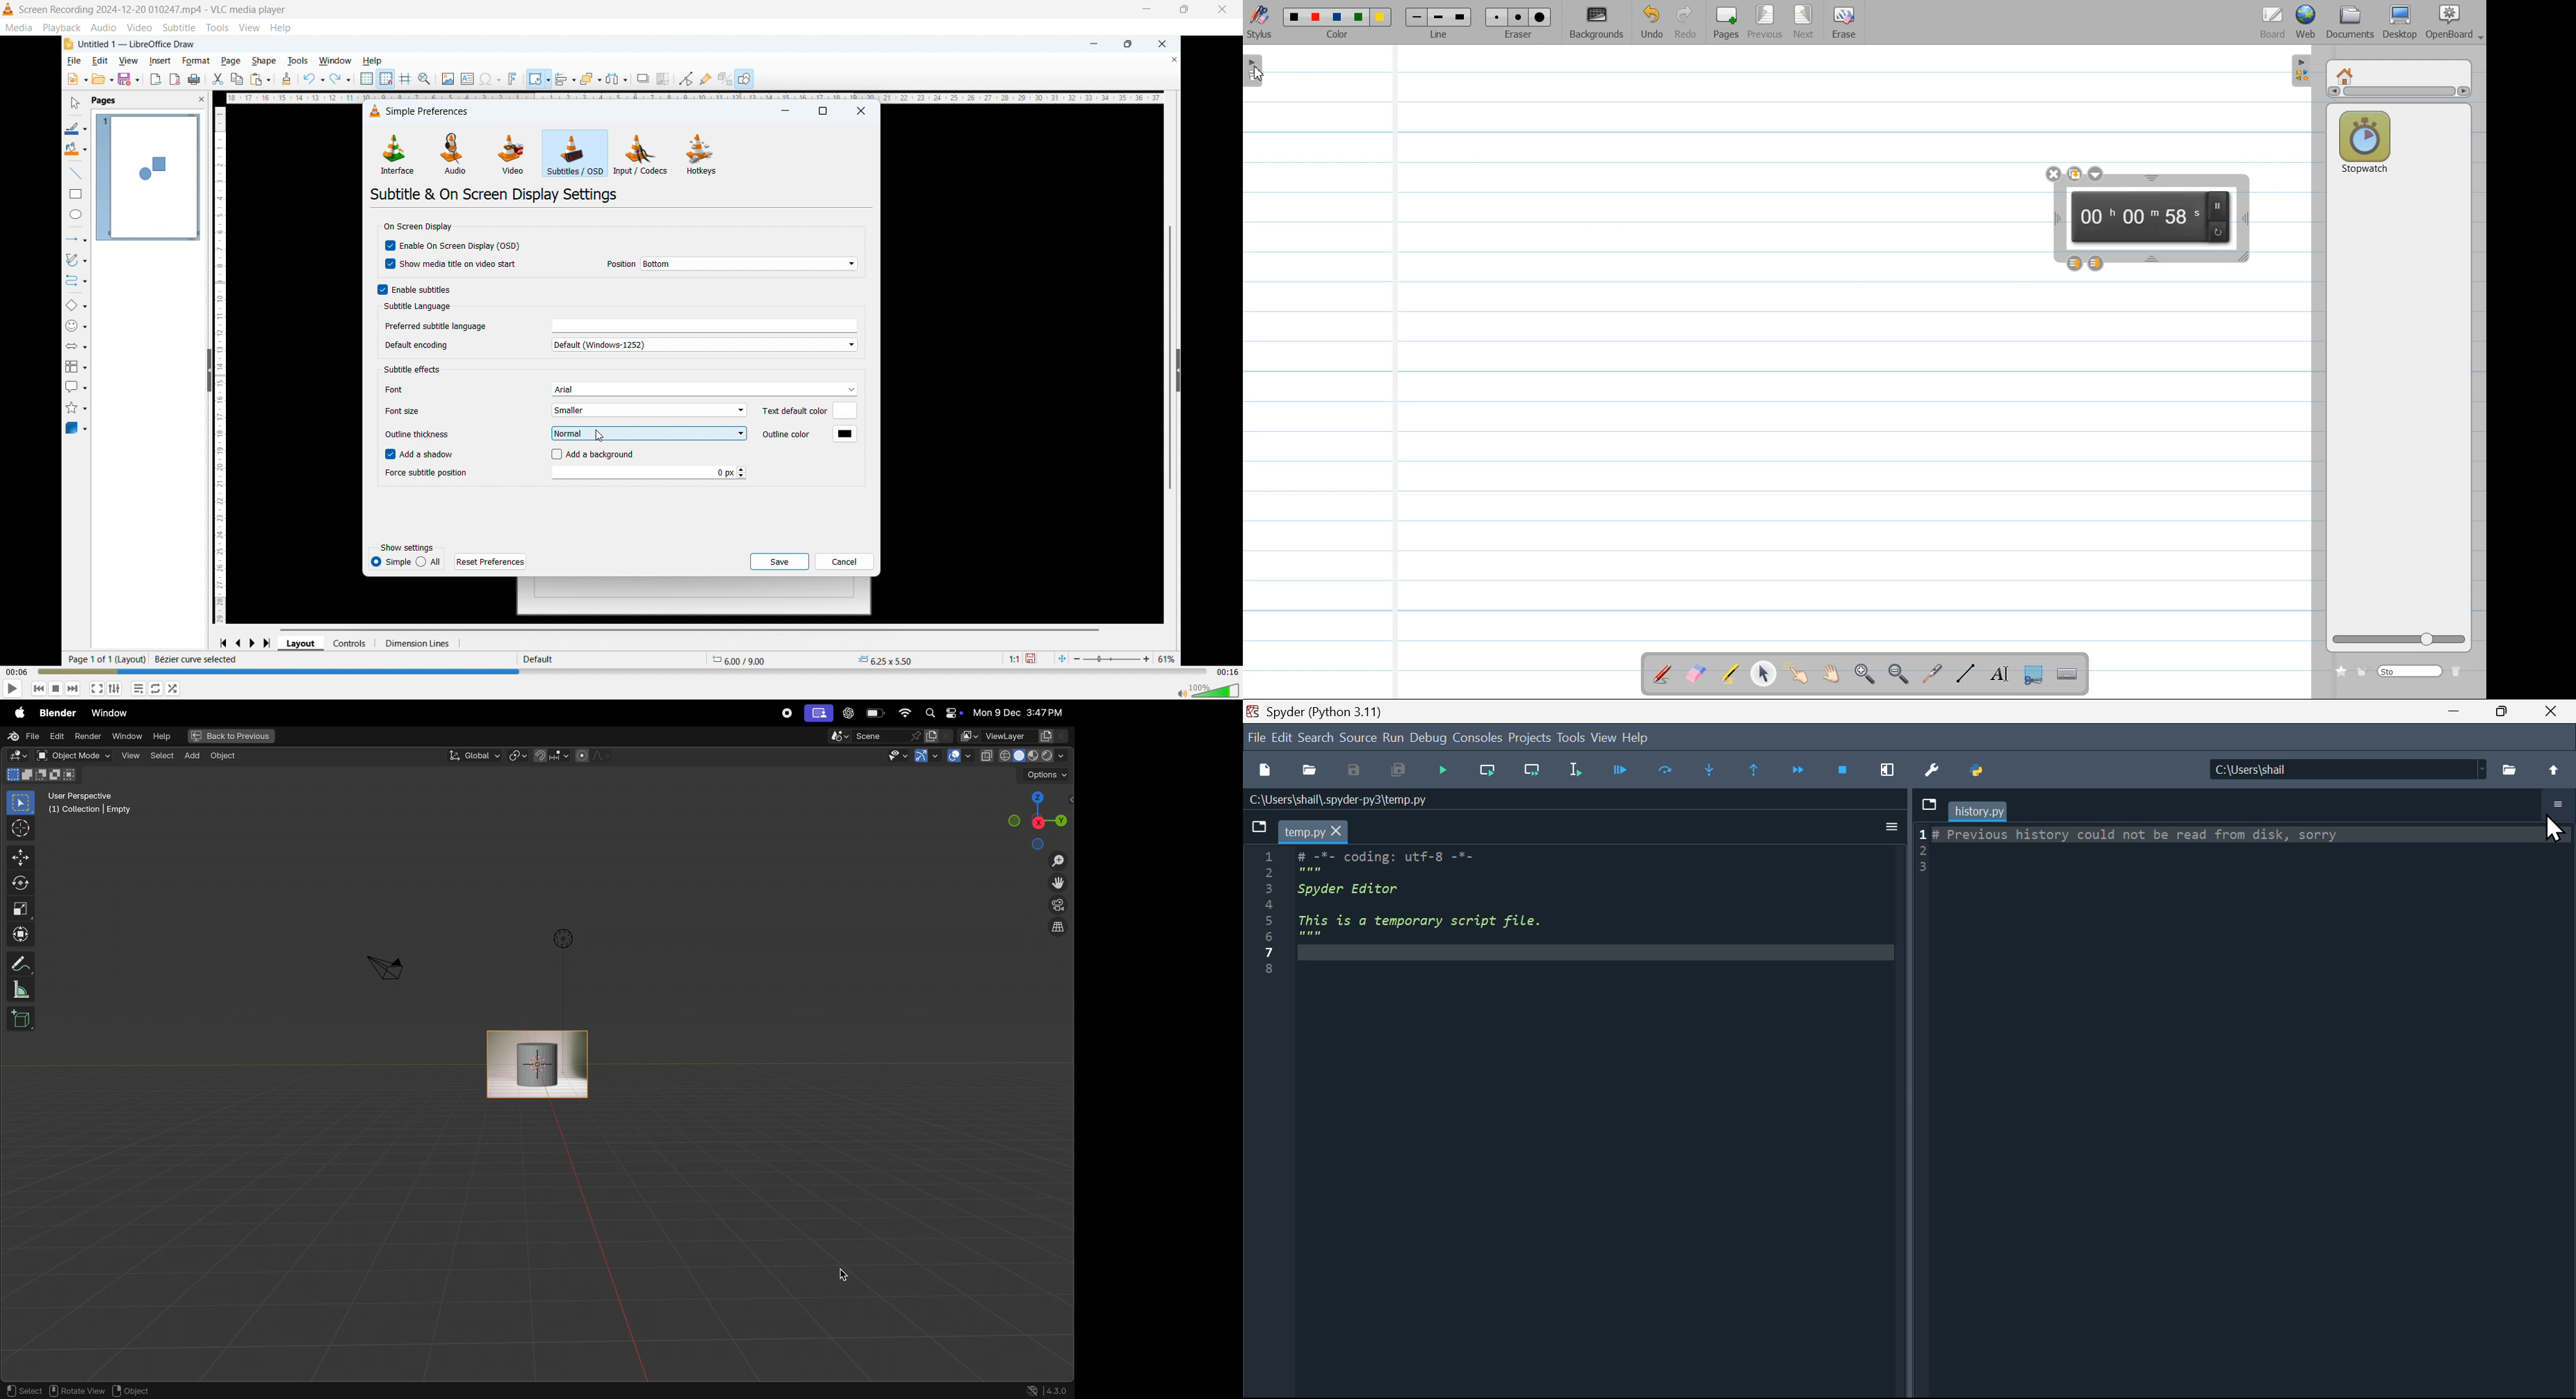 Image resolution: width=2576 pixels, height=1400 pixels. I want to click on Show advanced settings , so click(156, 688).